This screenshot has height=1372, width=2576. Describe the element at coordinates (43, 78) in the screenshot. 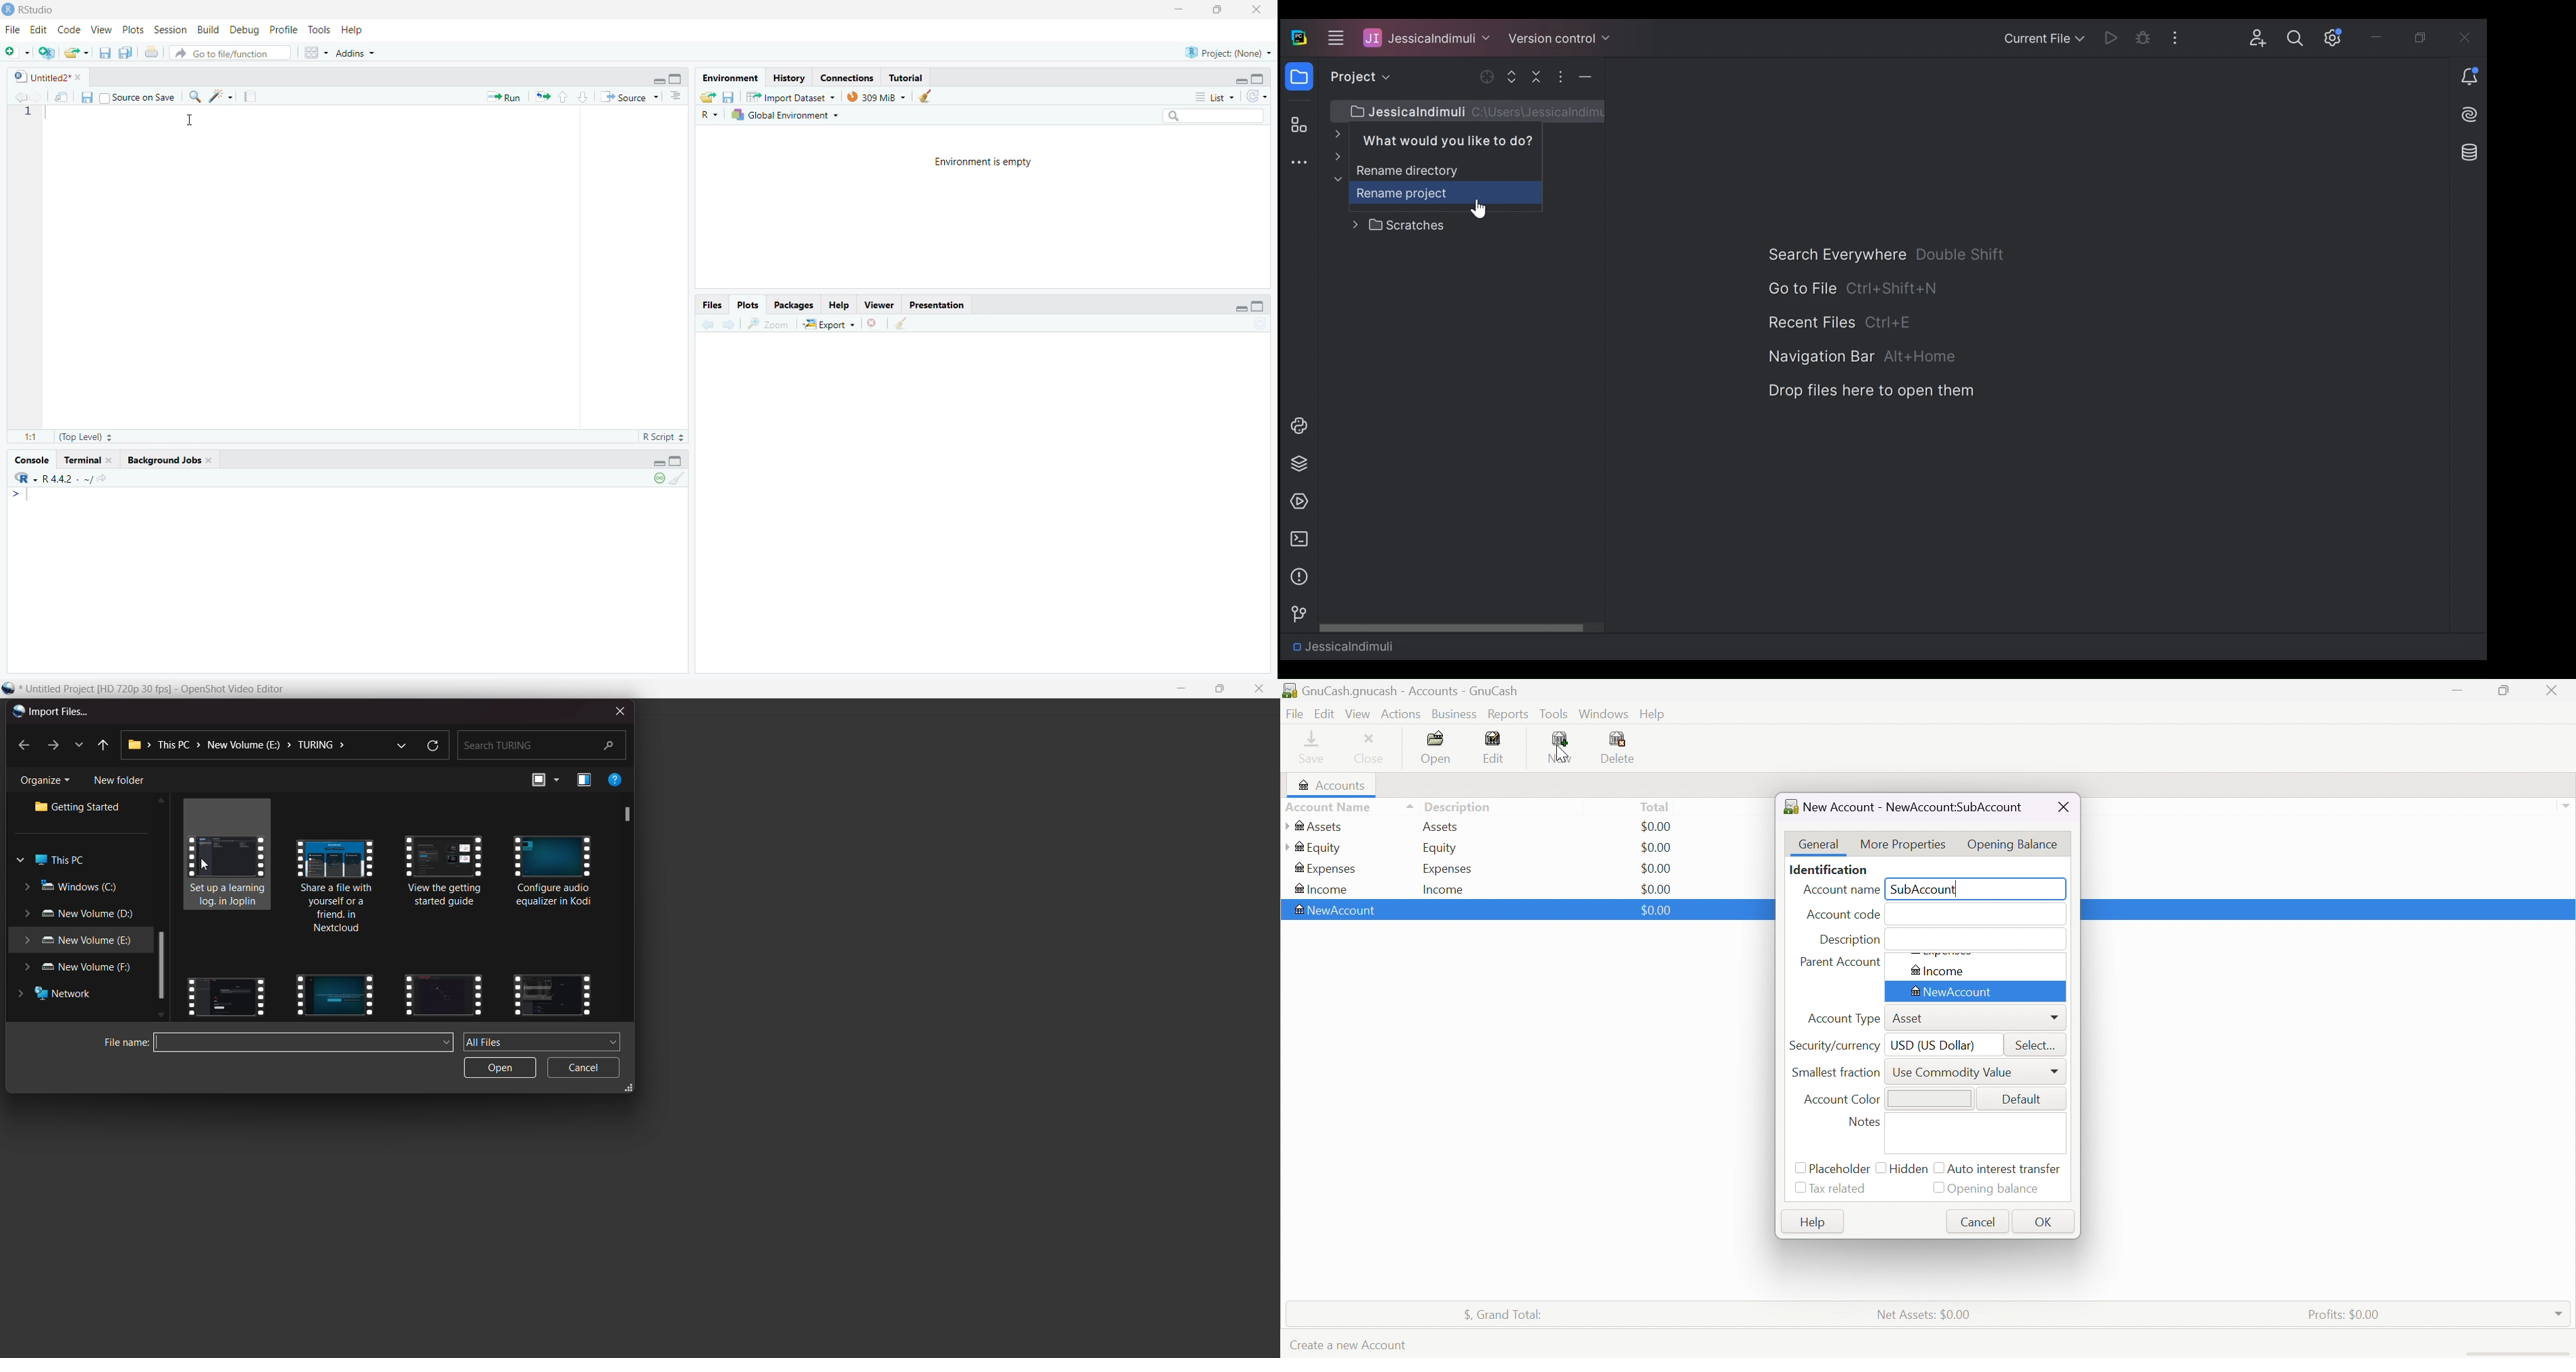

I see `| Untitled2*` at that location.